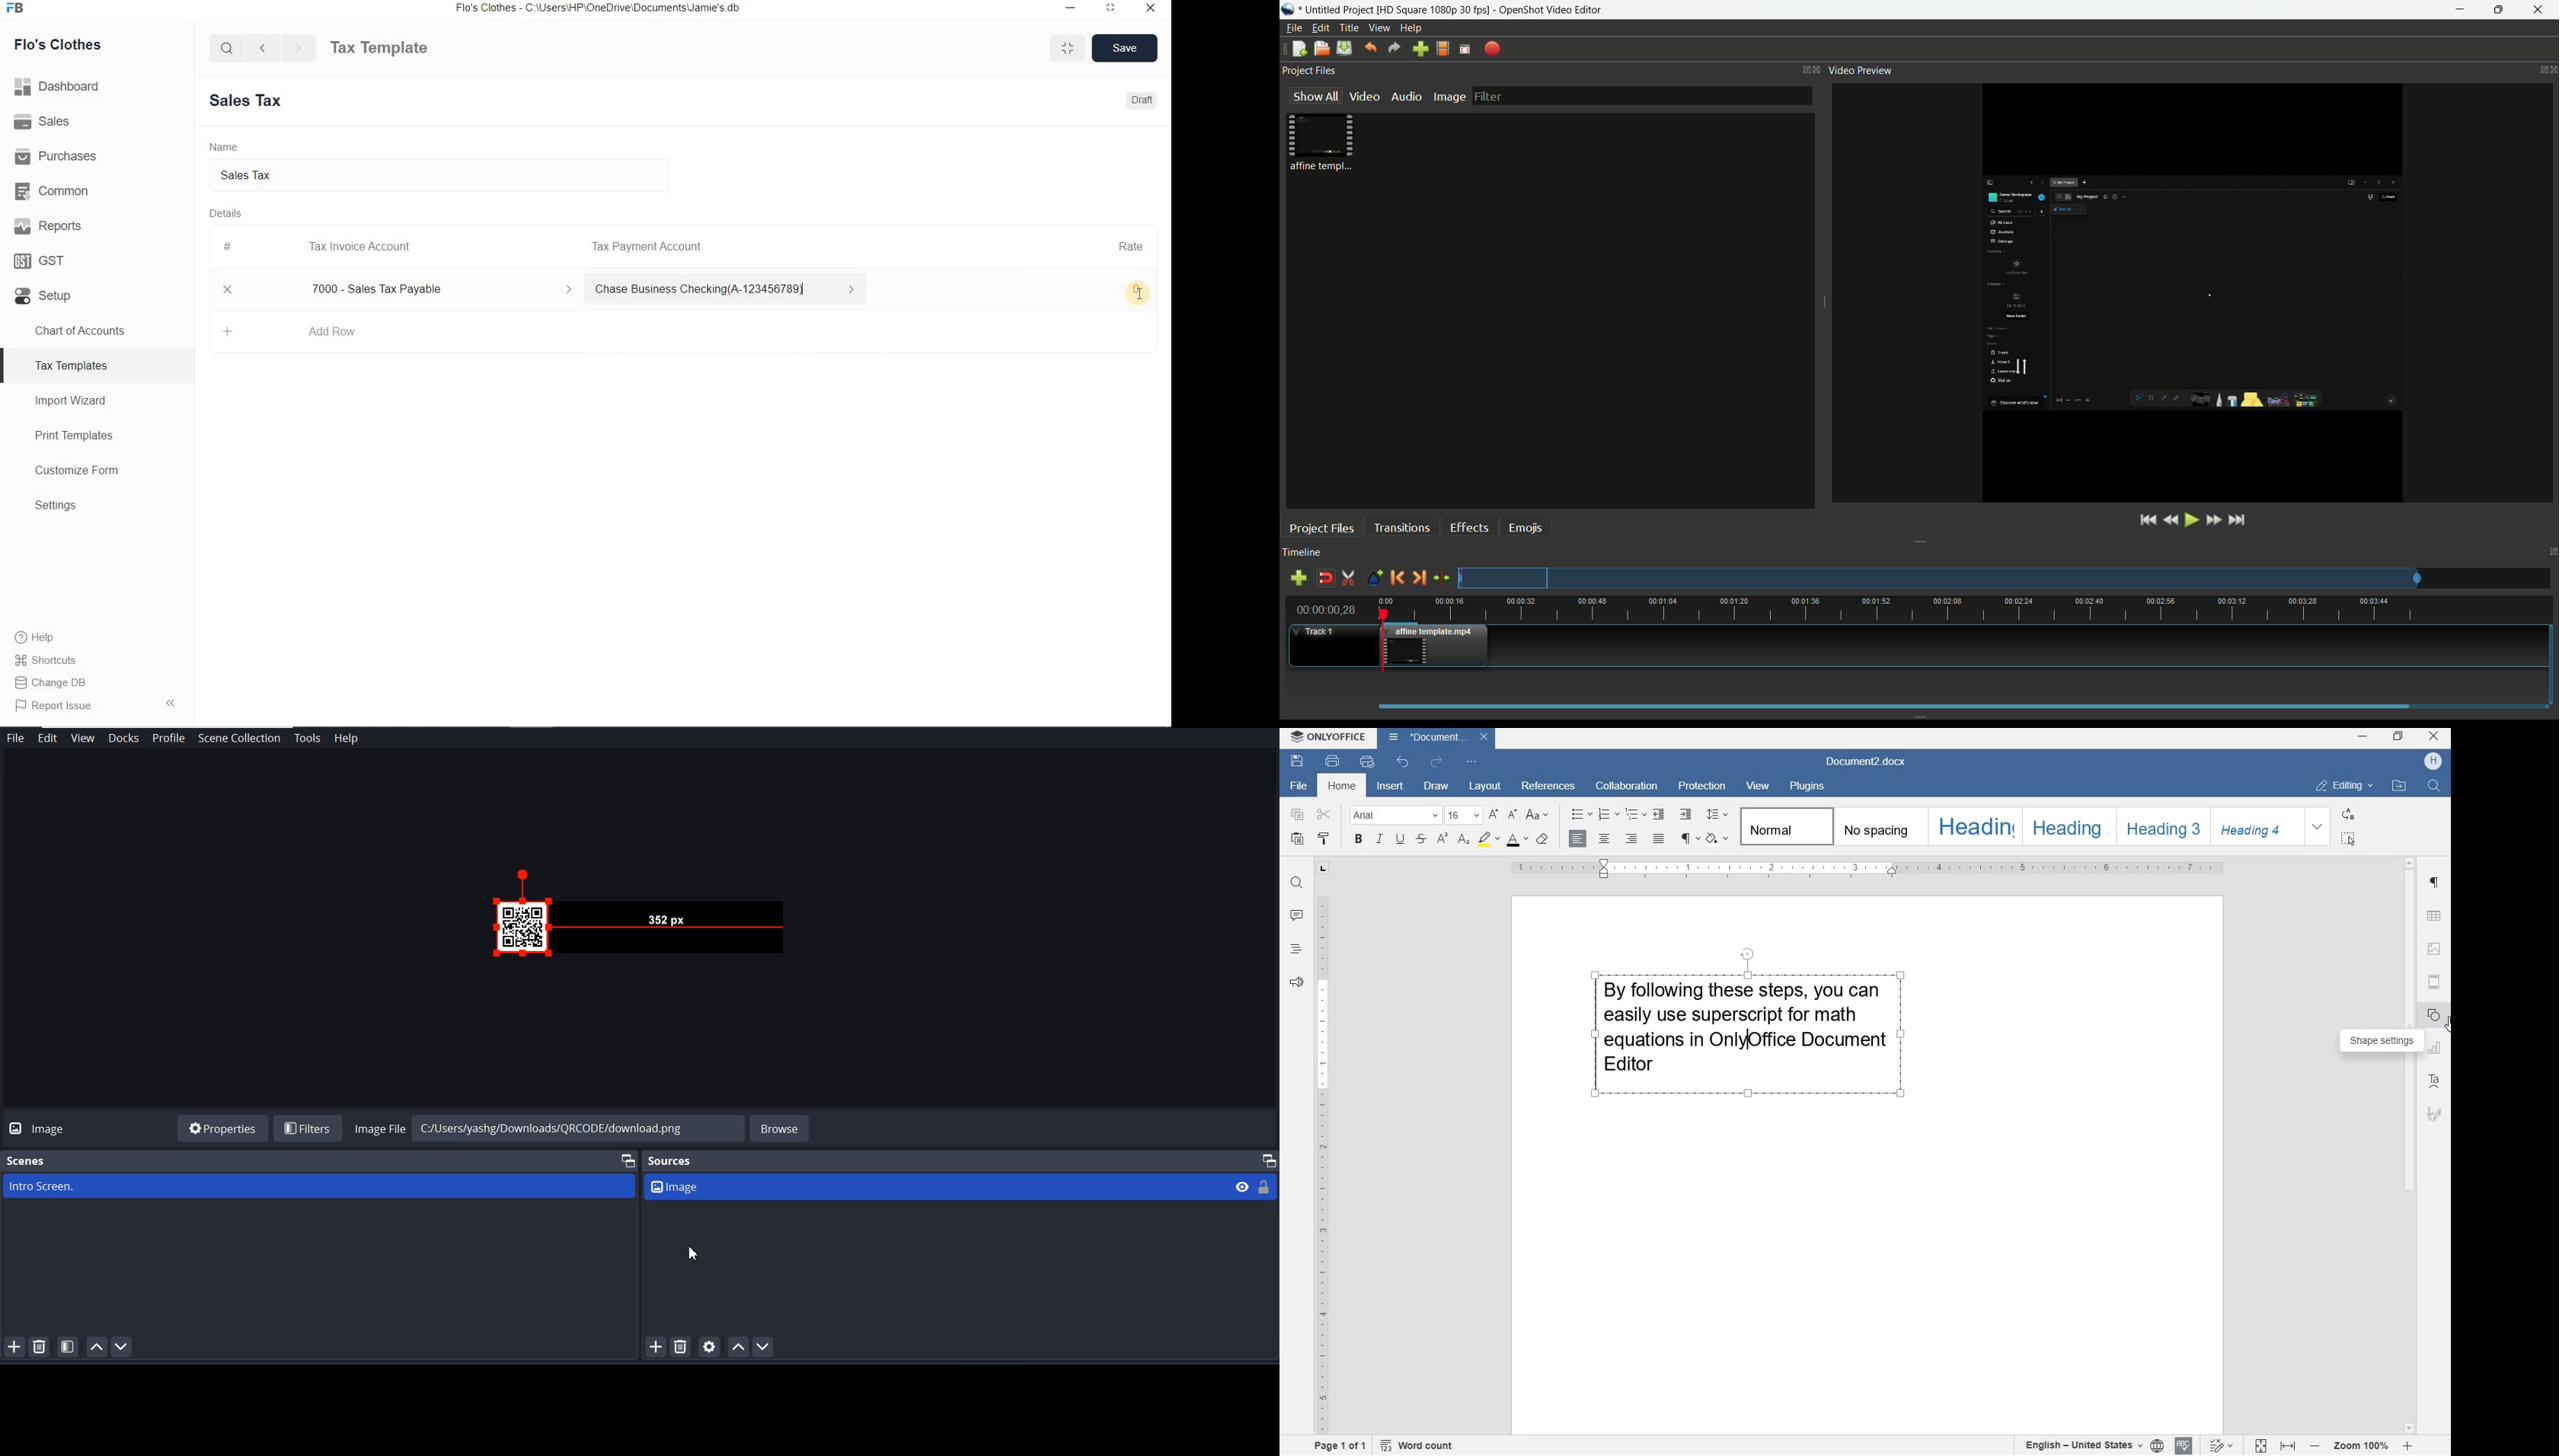 Image resolution: width=2576 pixels, height=1456 pixels. What do you see at coordinates (15, 739) in the screenshot?
I see `File` at bounding box center [15, 739].